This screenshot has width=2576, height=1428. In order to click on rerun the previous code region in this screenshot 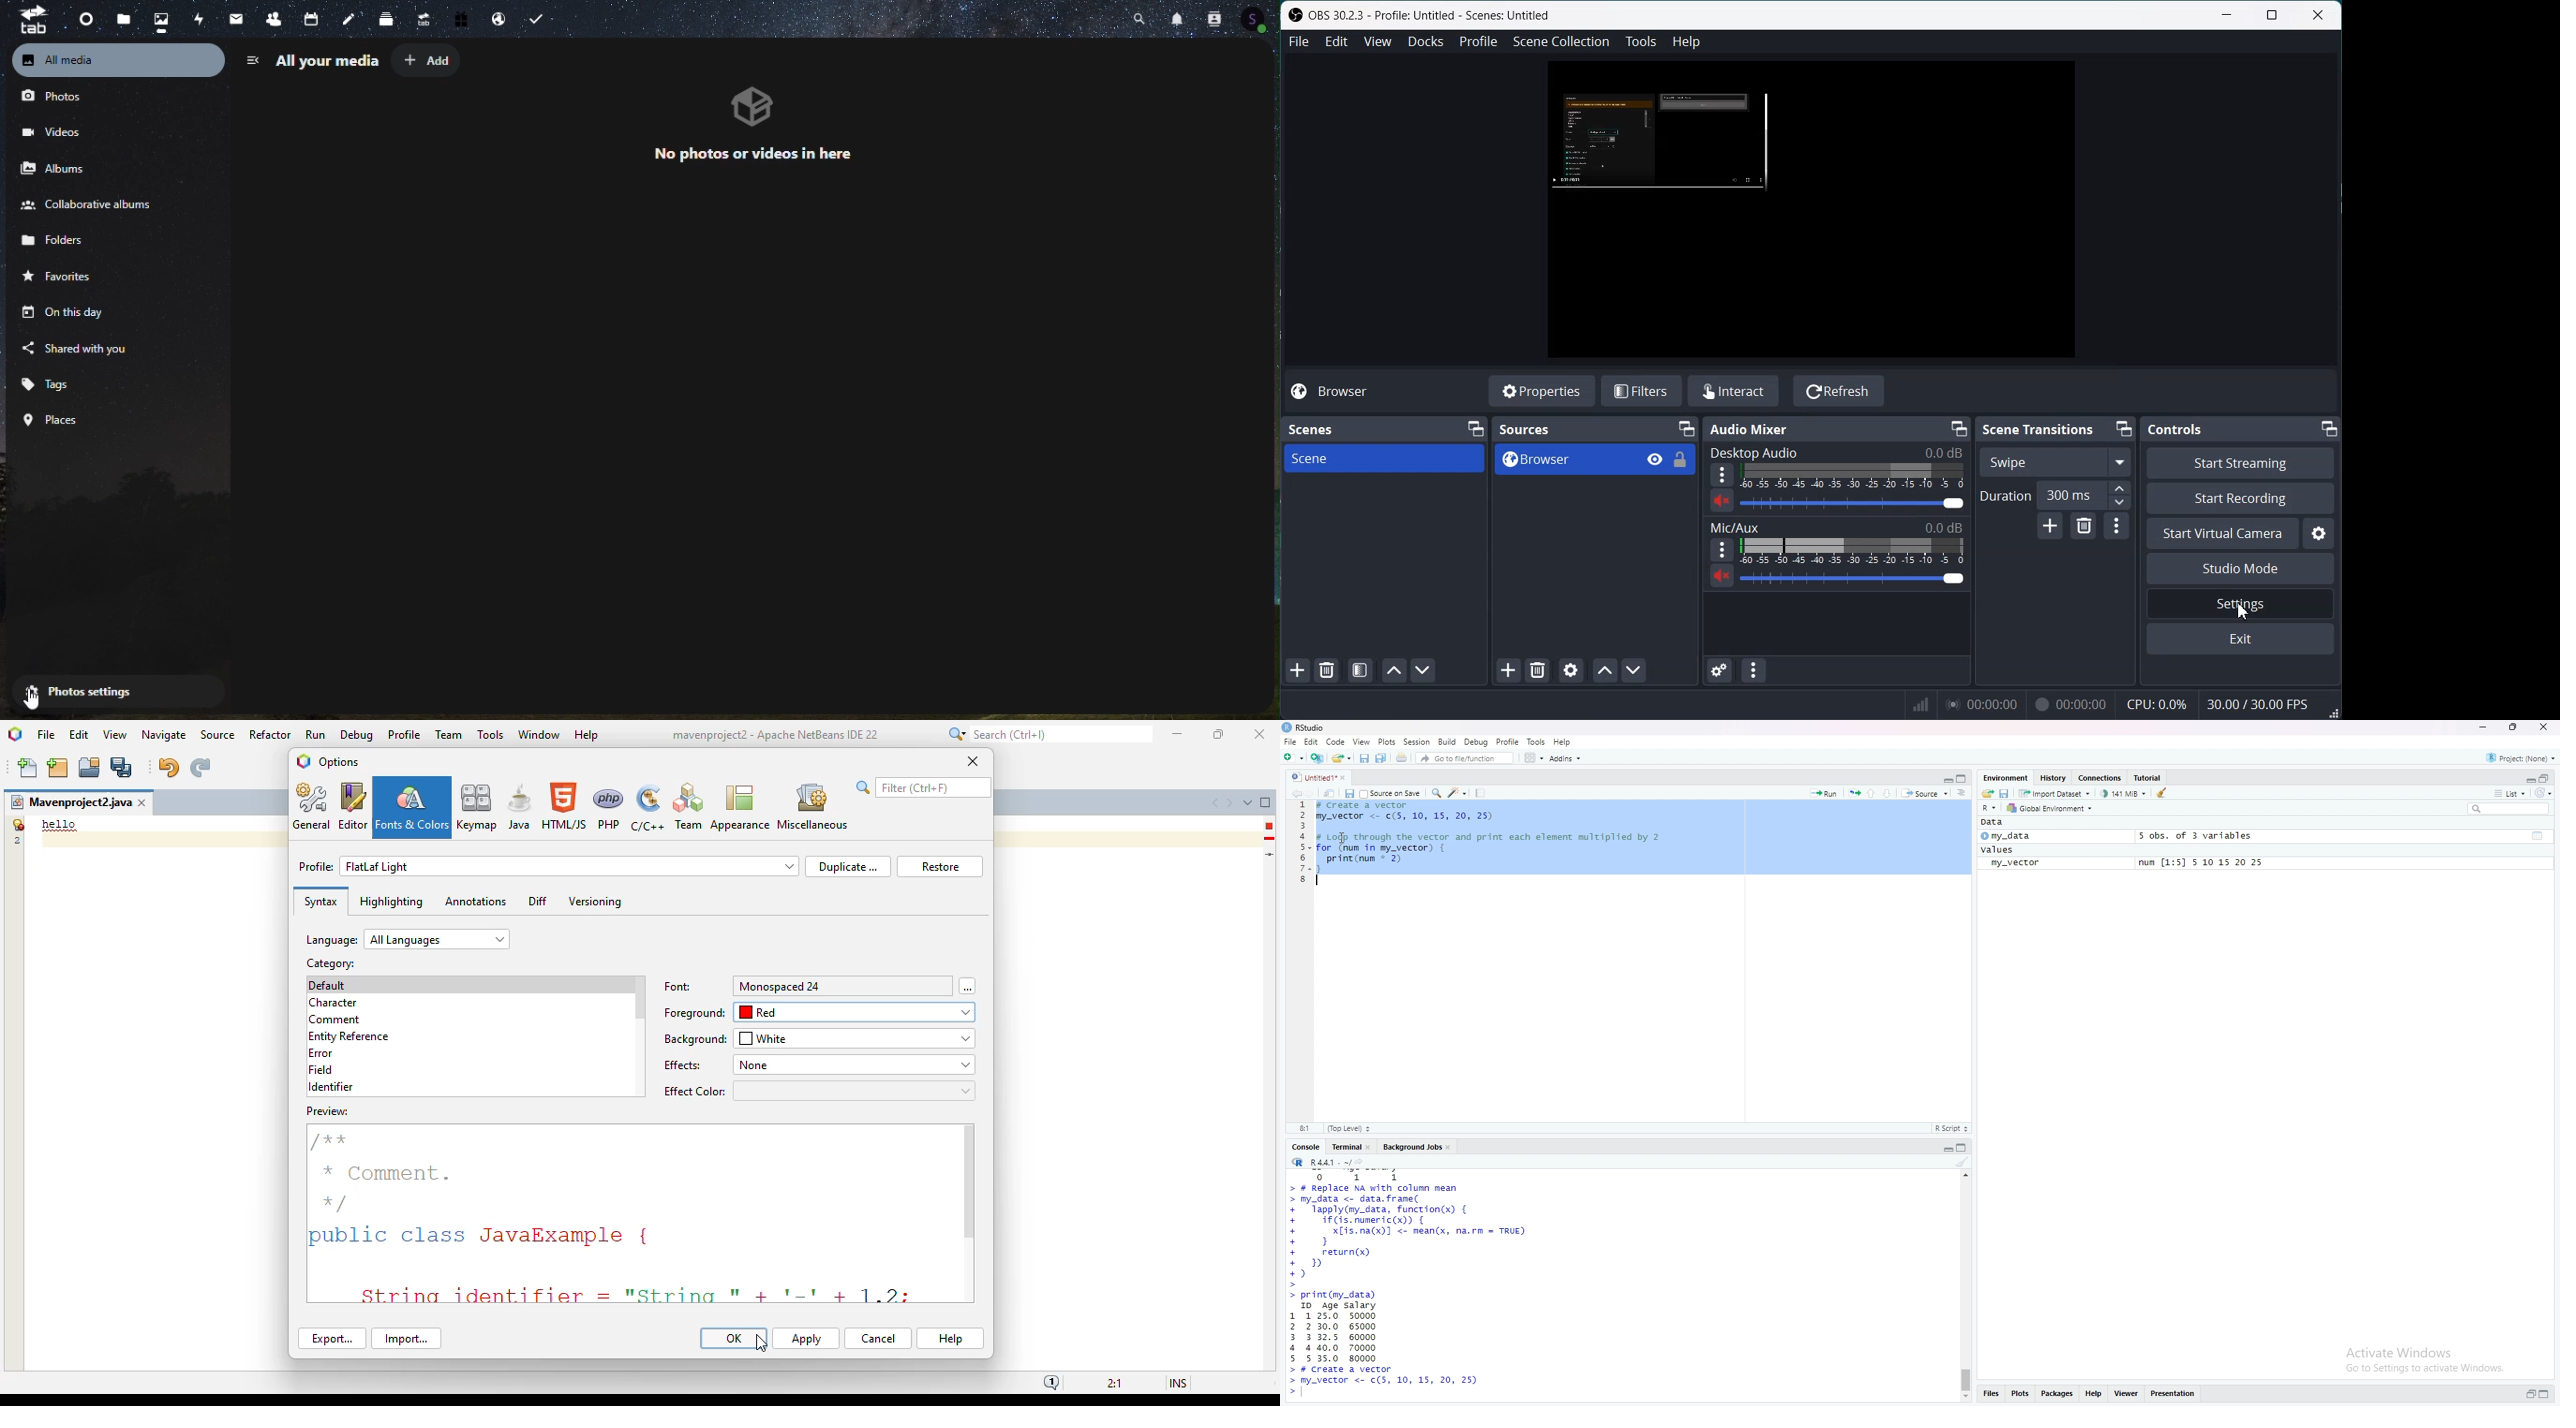, I will do `click(1853, 791)`.